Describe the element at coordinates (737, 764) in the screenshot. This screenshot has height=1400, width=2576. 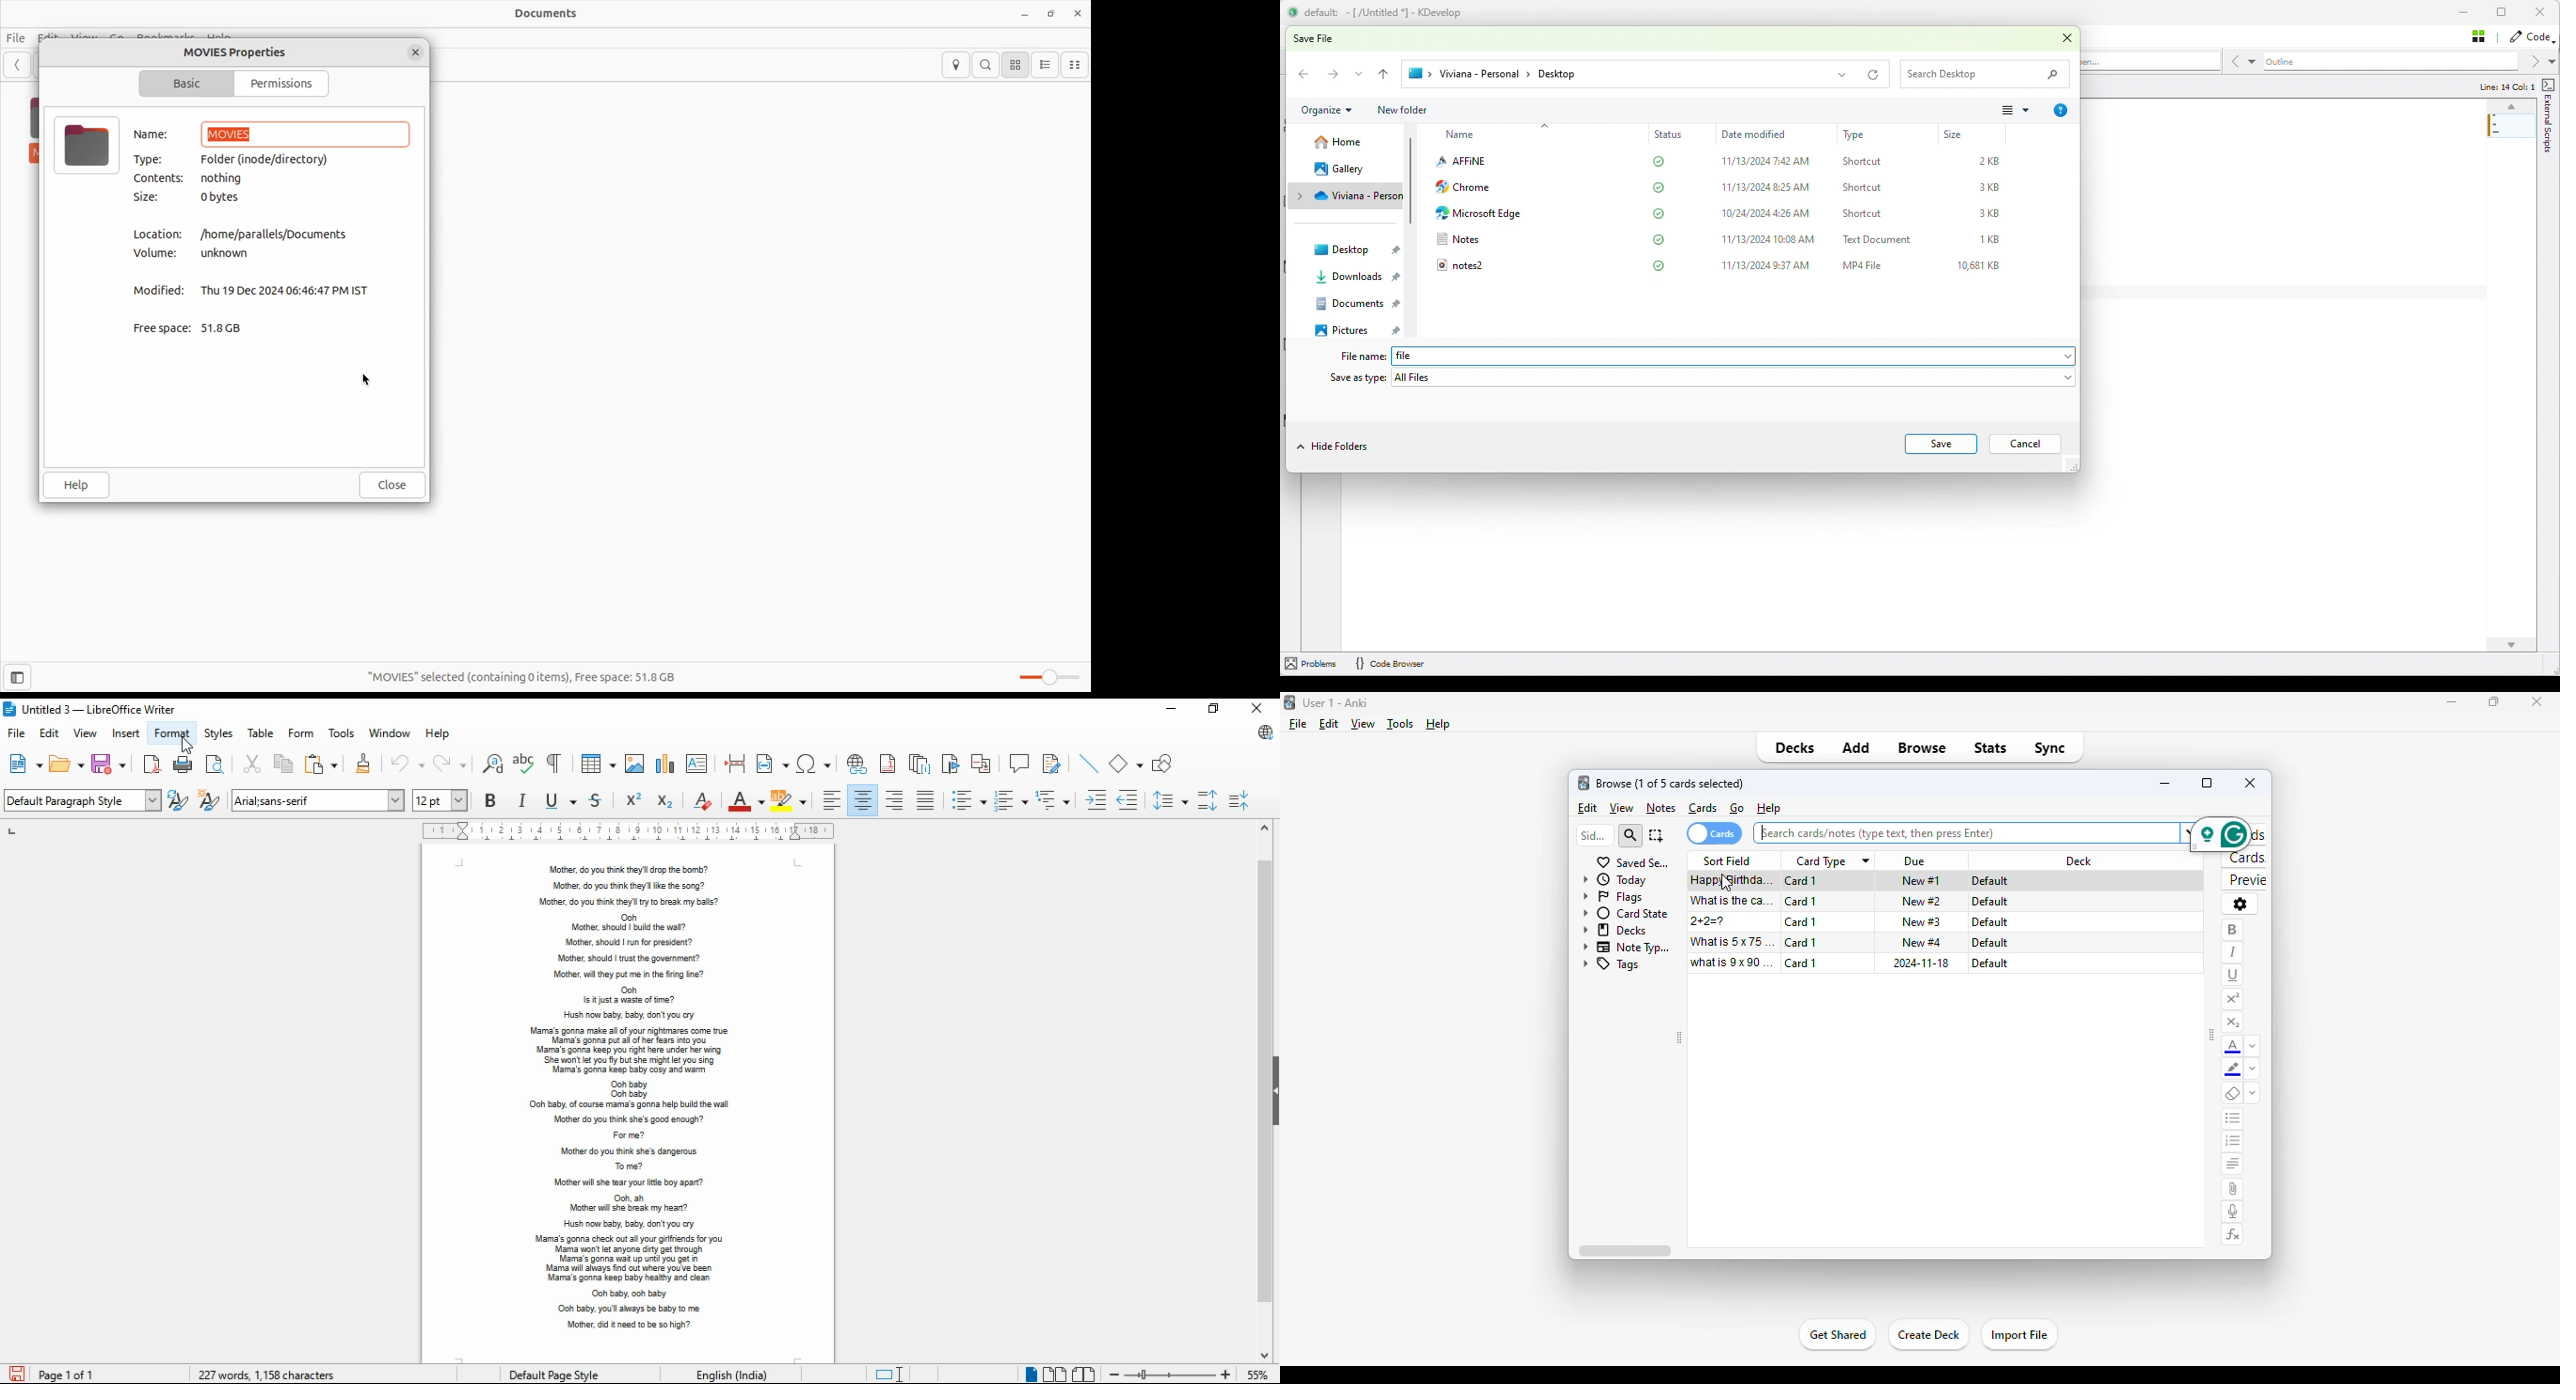
I see `insert page break` at that location.